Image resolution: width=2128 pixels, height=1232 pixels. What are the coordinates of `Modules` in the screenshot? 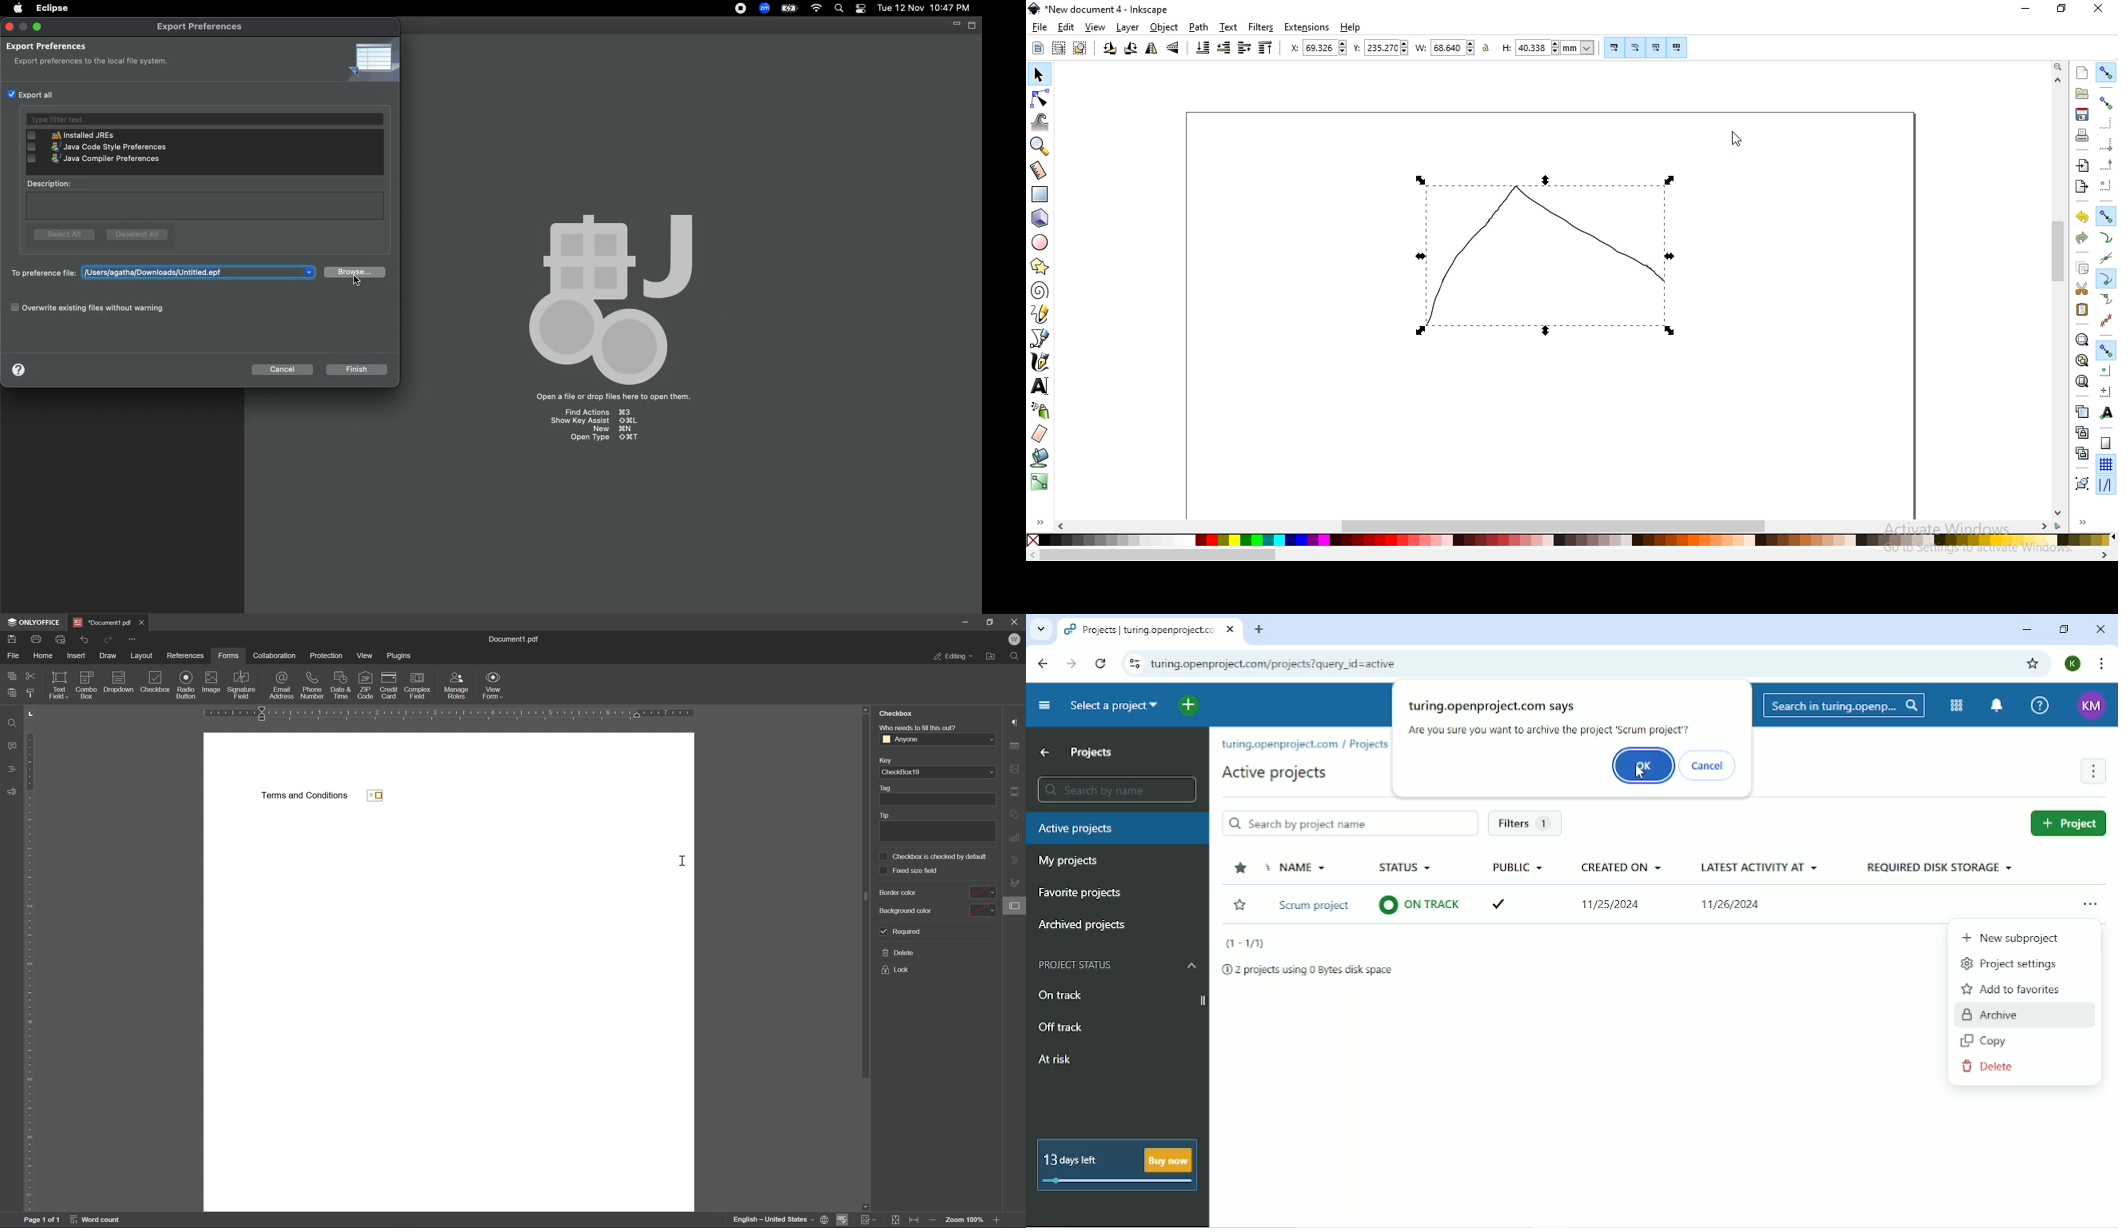 It's located at (1957, 705).